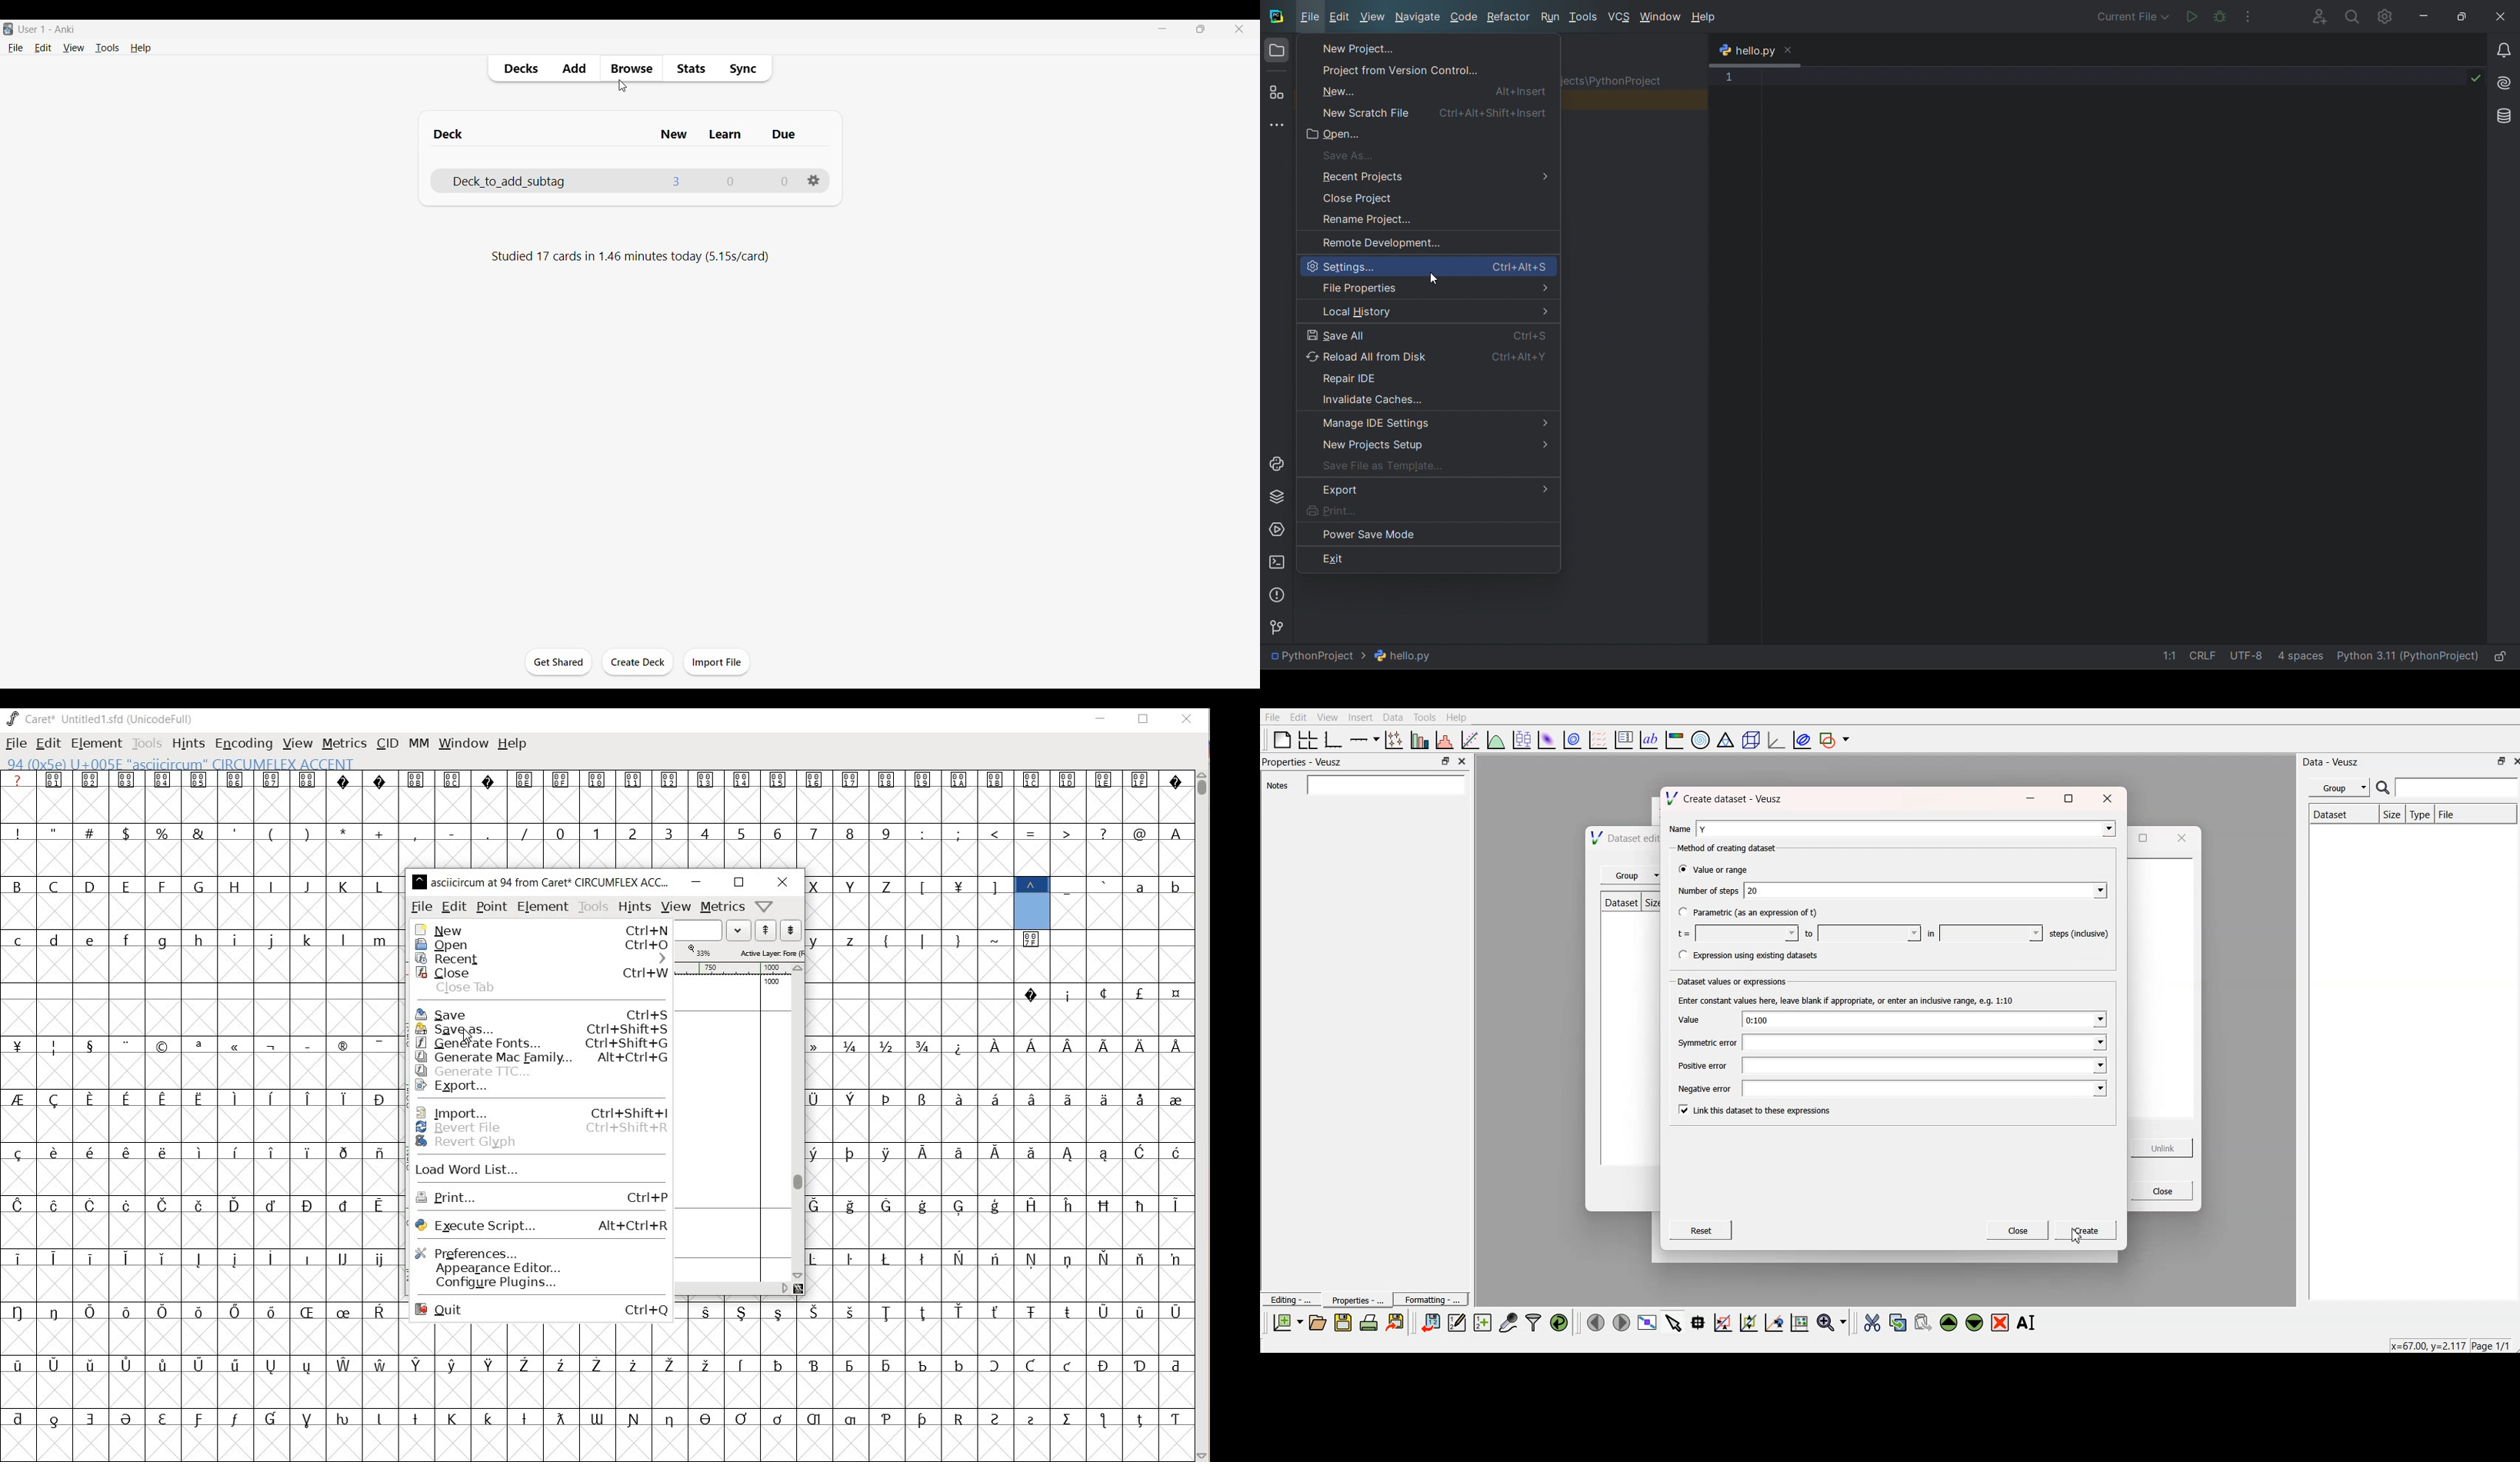 Image resolution: width=2520 pixels, height=1484 pixels. Describe the element at coordinates (539, 1148) in the screenshot. I see `Revert Glyph` at that location.